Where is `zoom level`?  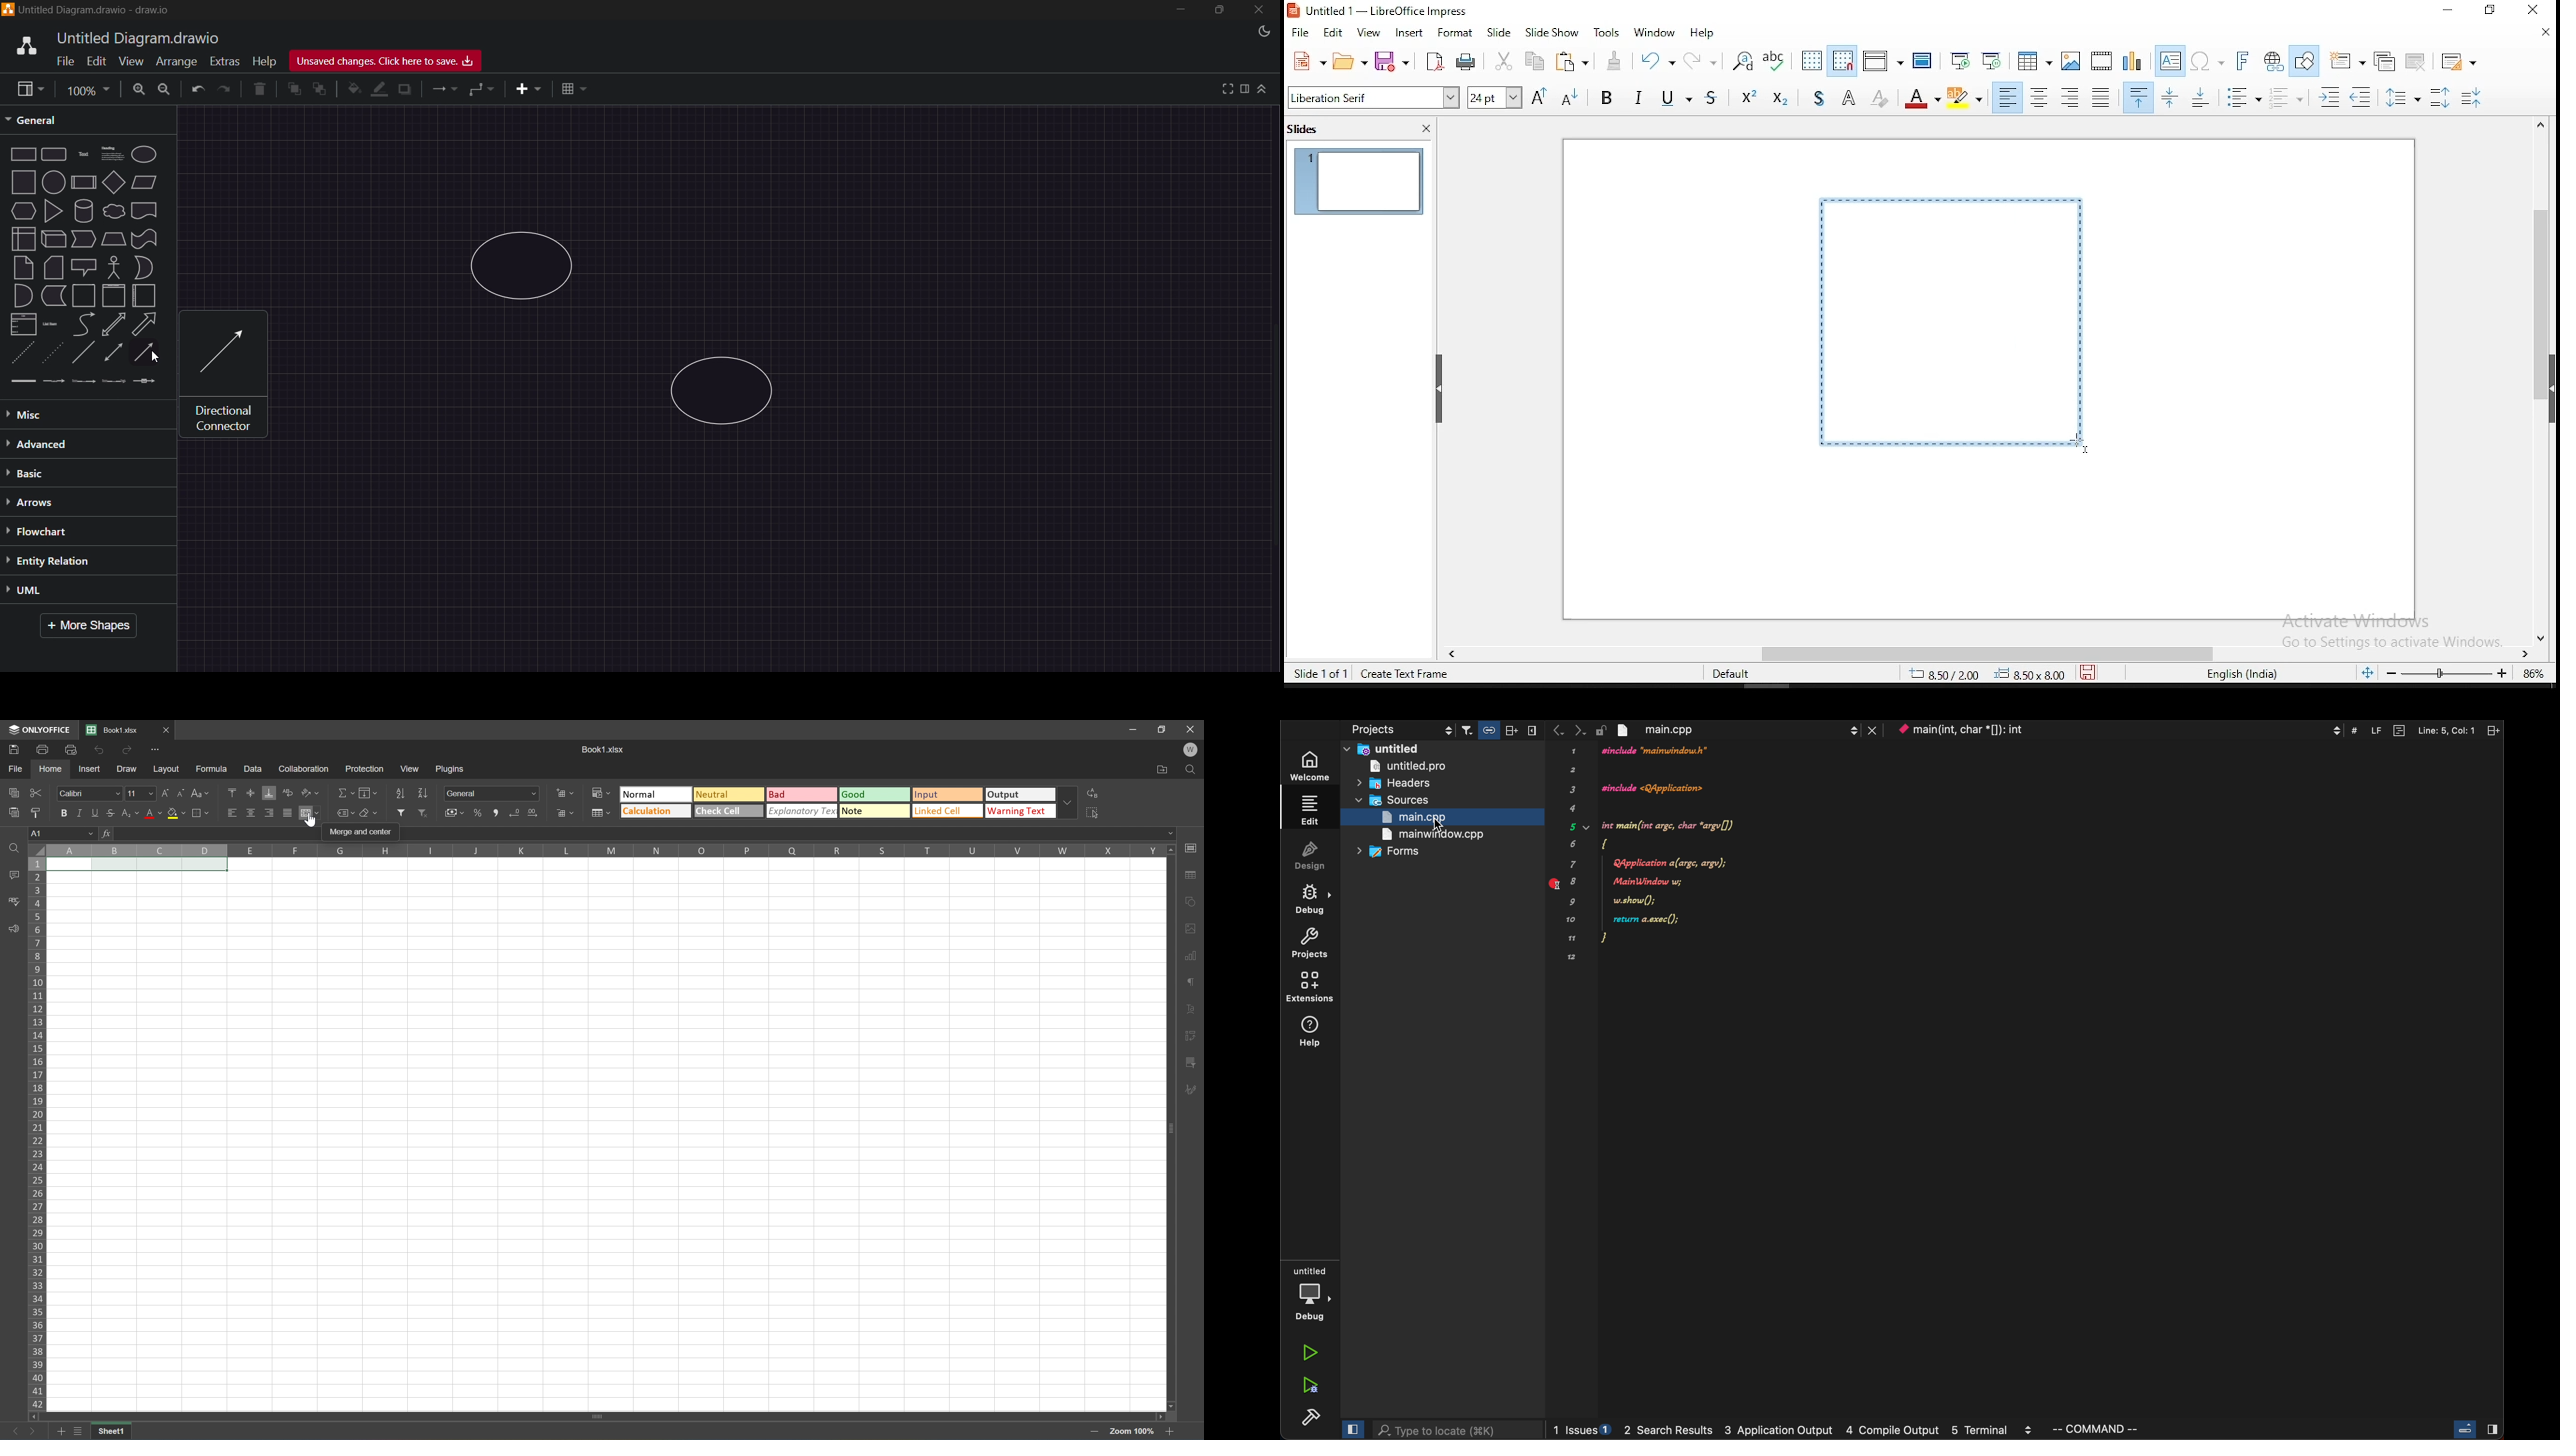
zoom level is located at coordinates (2532, 679).